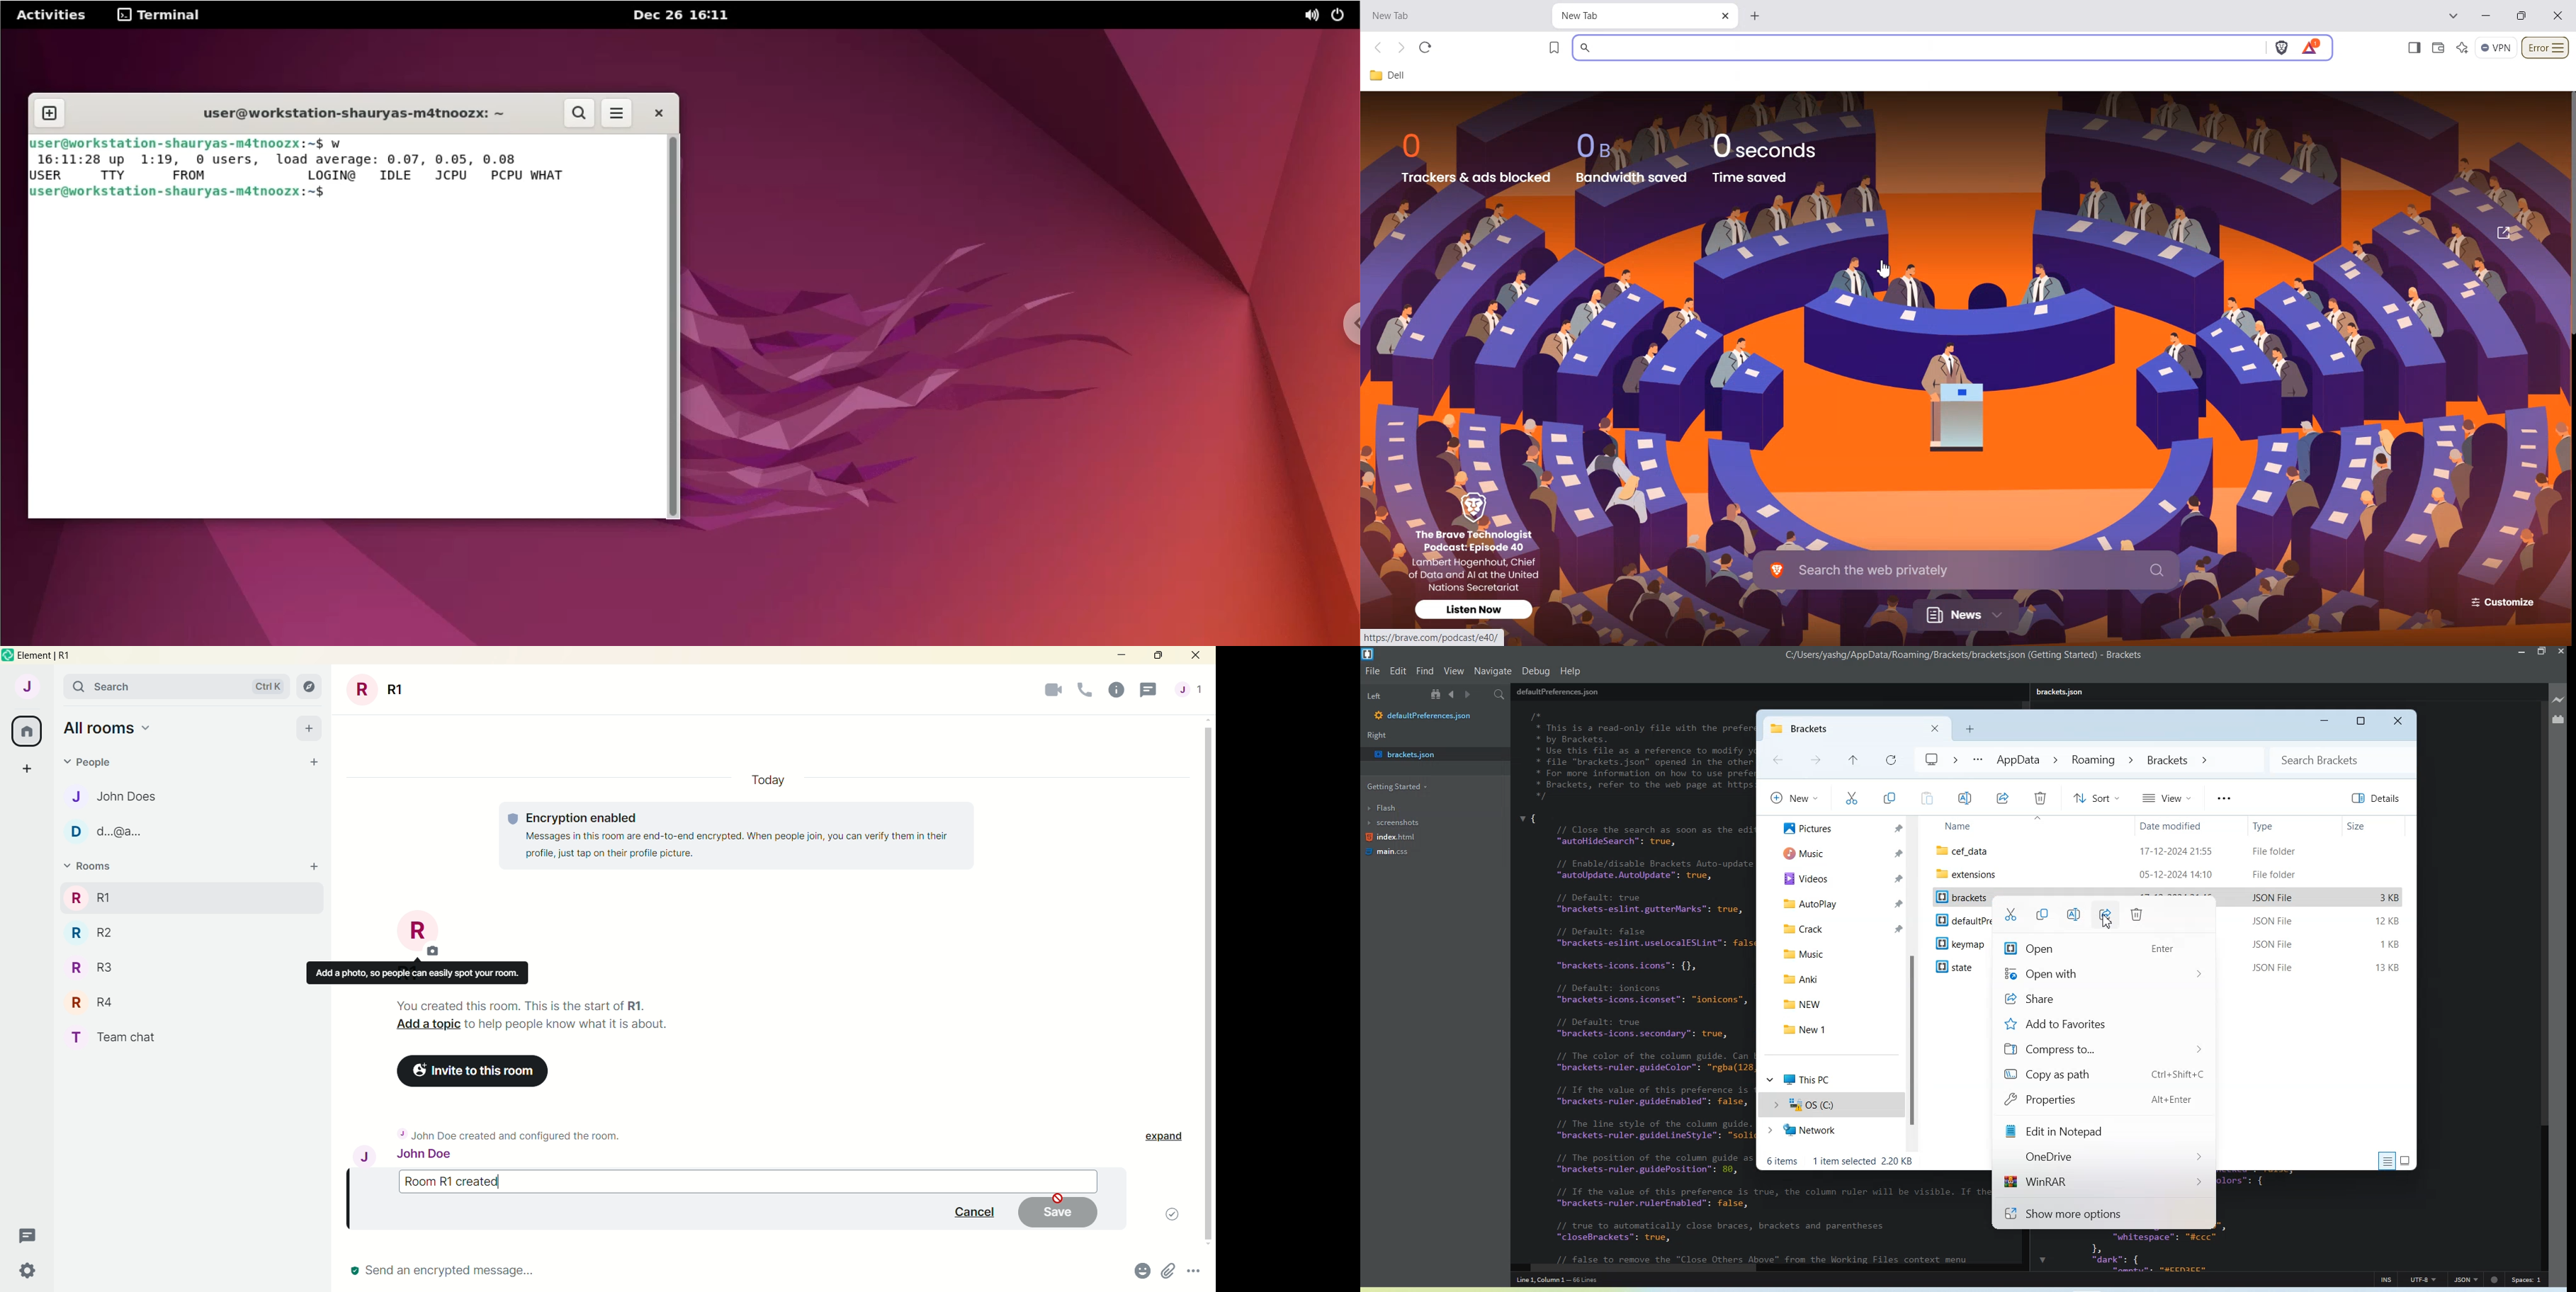 This screenshot has height=1316, width=2576. I want to click on logged in users information like uptime and number of users etc, so click(307, 168).